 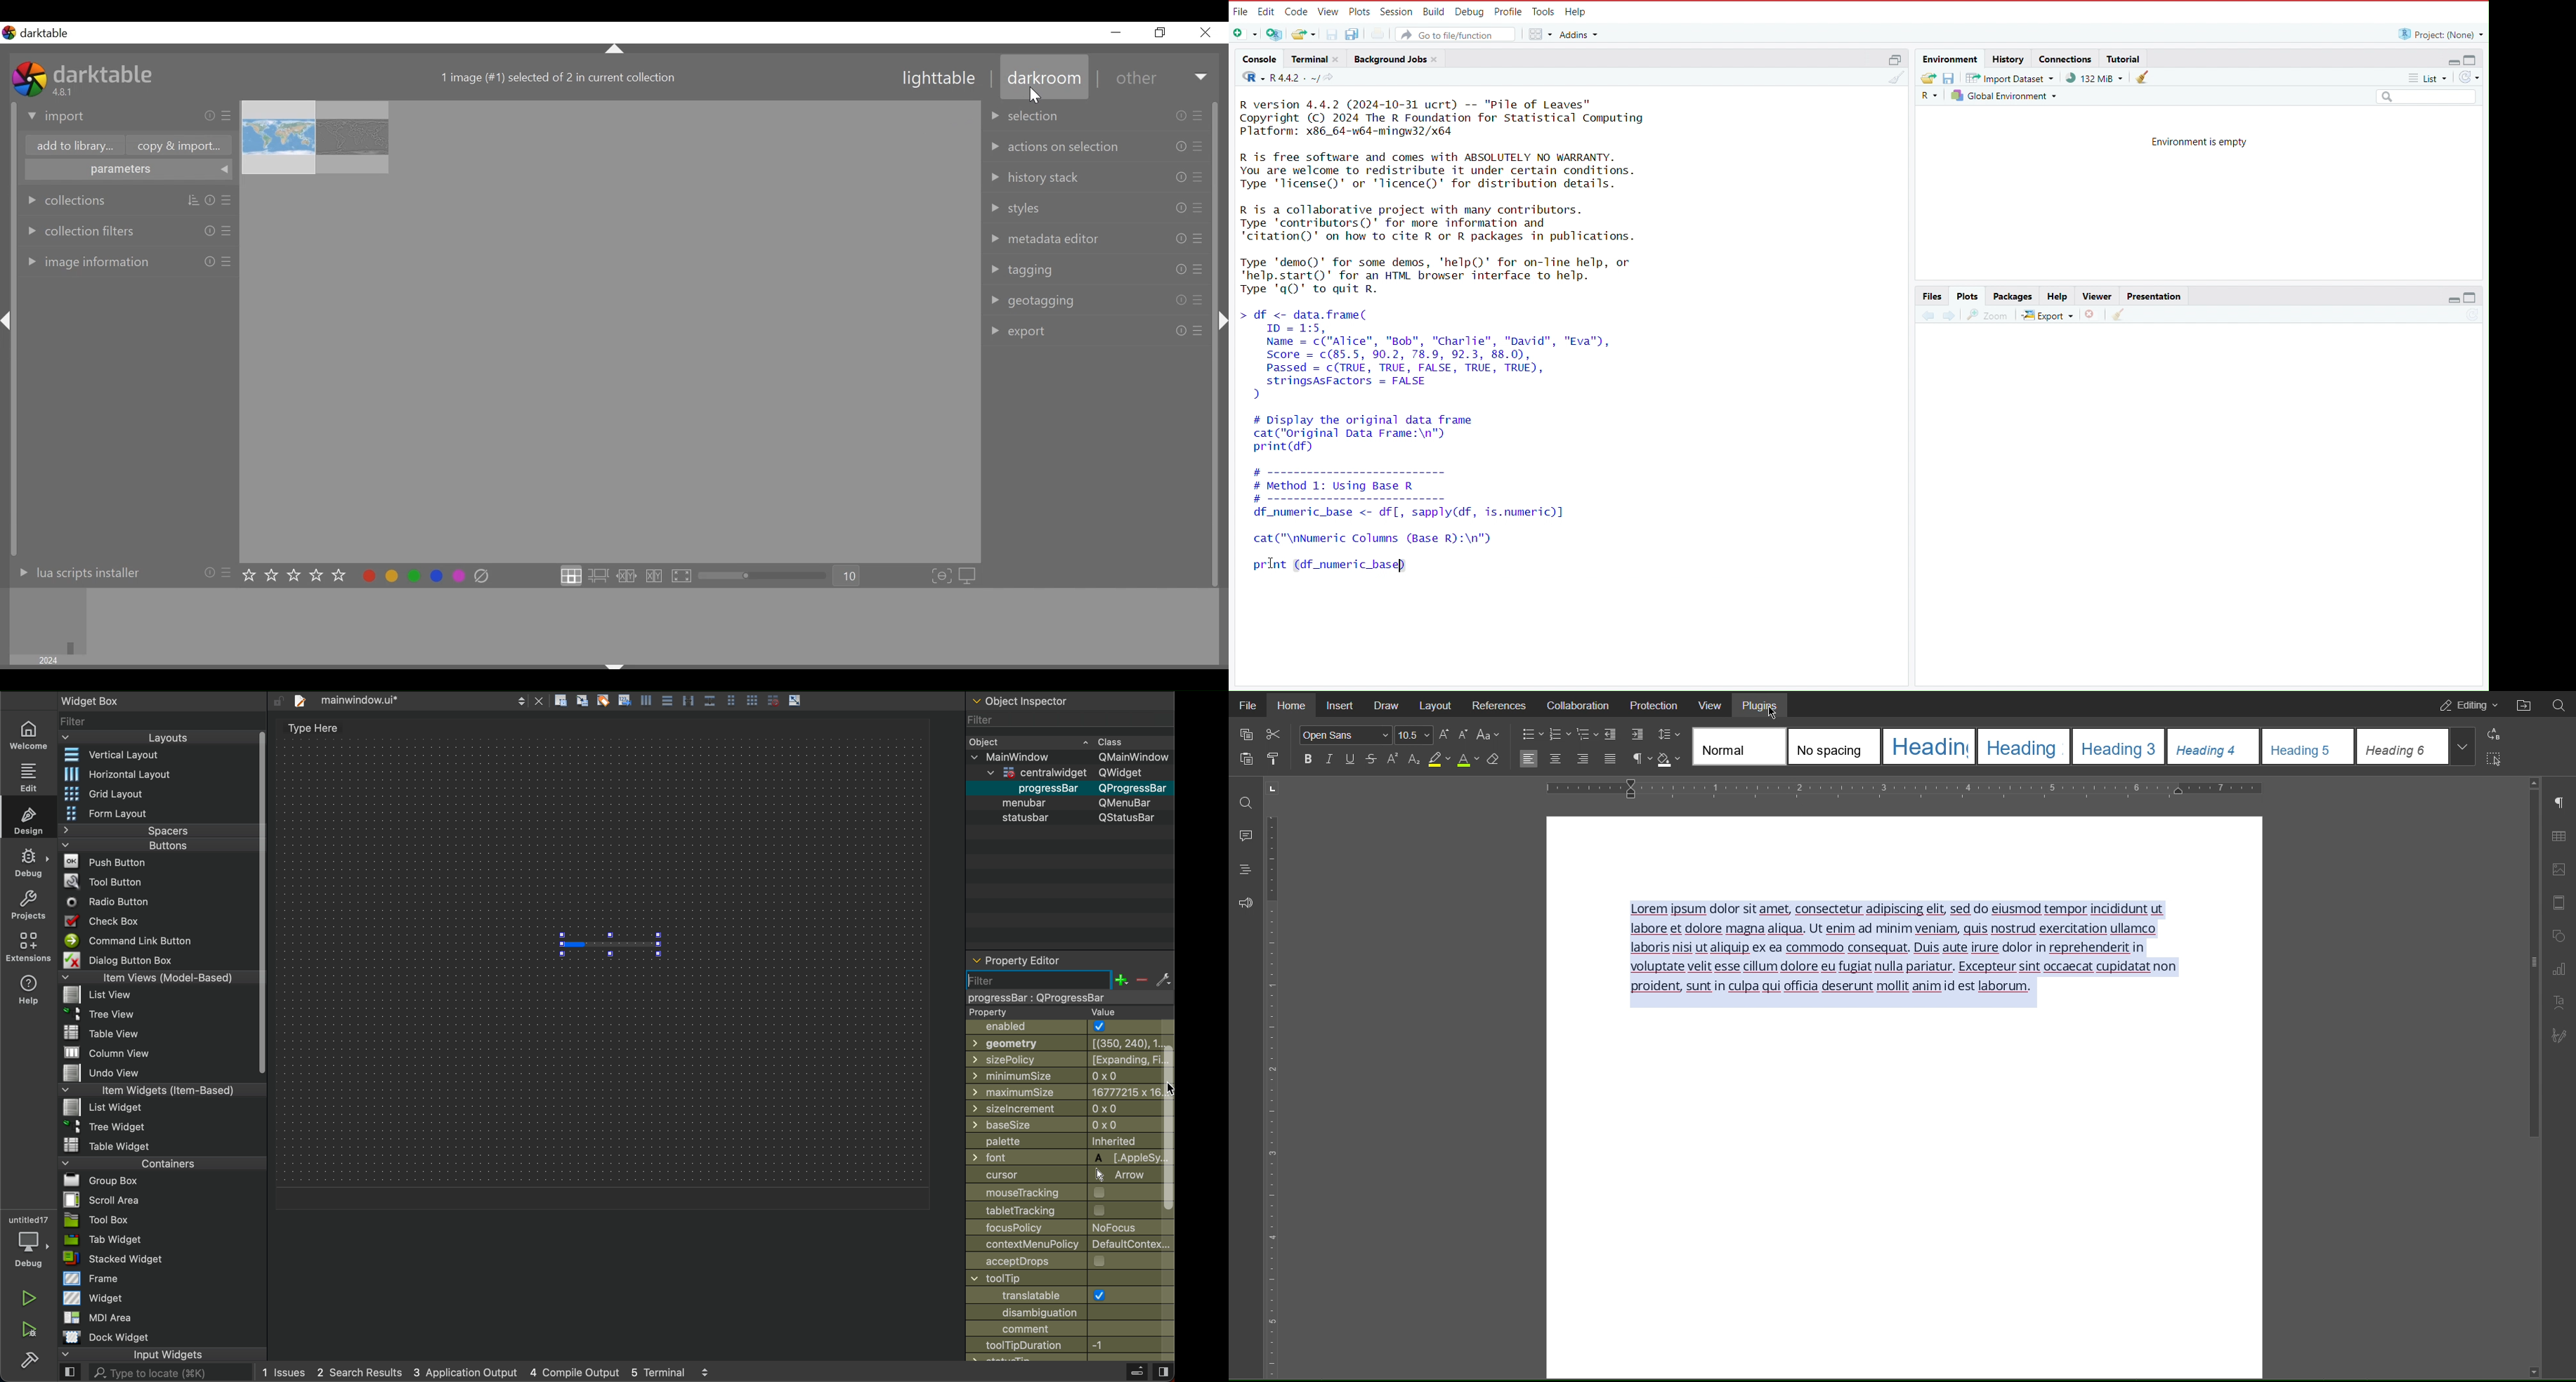 What do you see at coordinates (1441, 704) in the screenshot?
I see `Layout` at bounding box center [1441, 704].